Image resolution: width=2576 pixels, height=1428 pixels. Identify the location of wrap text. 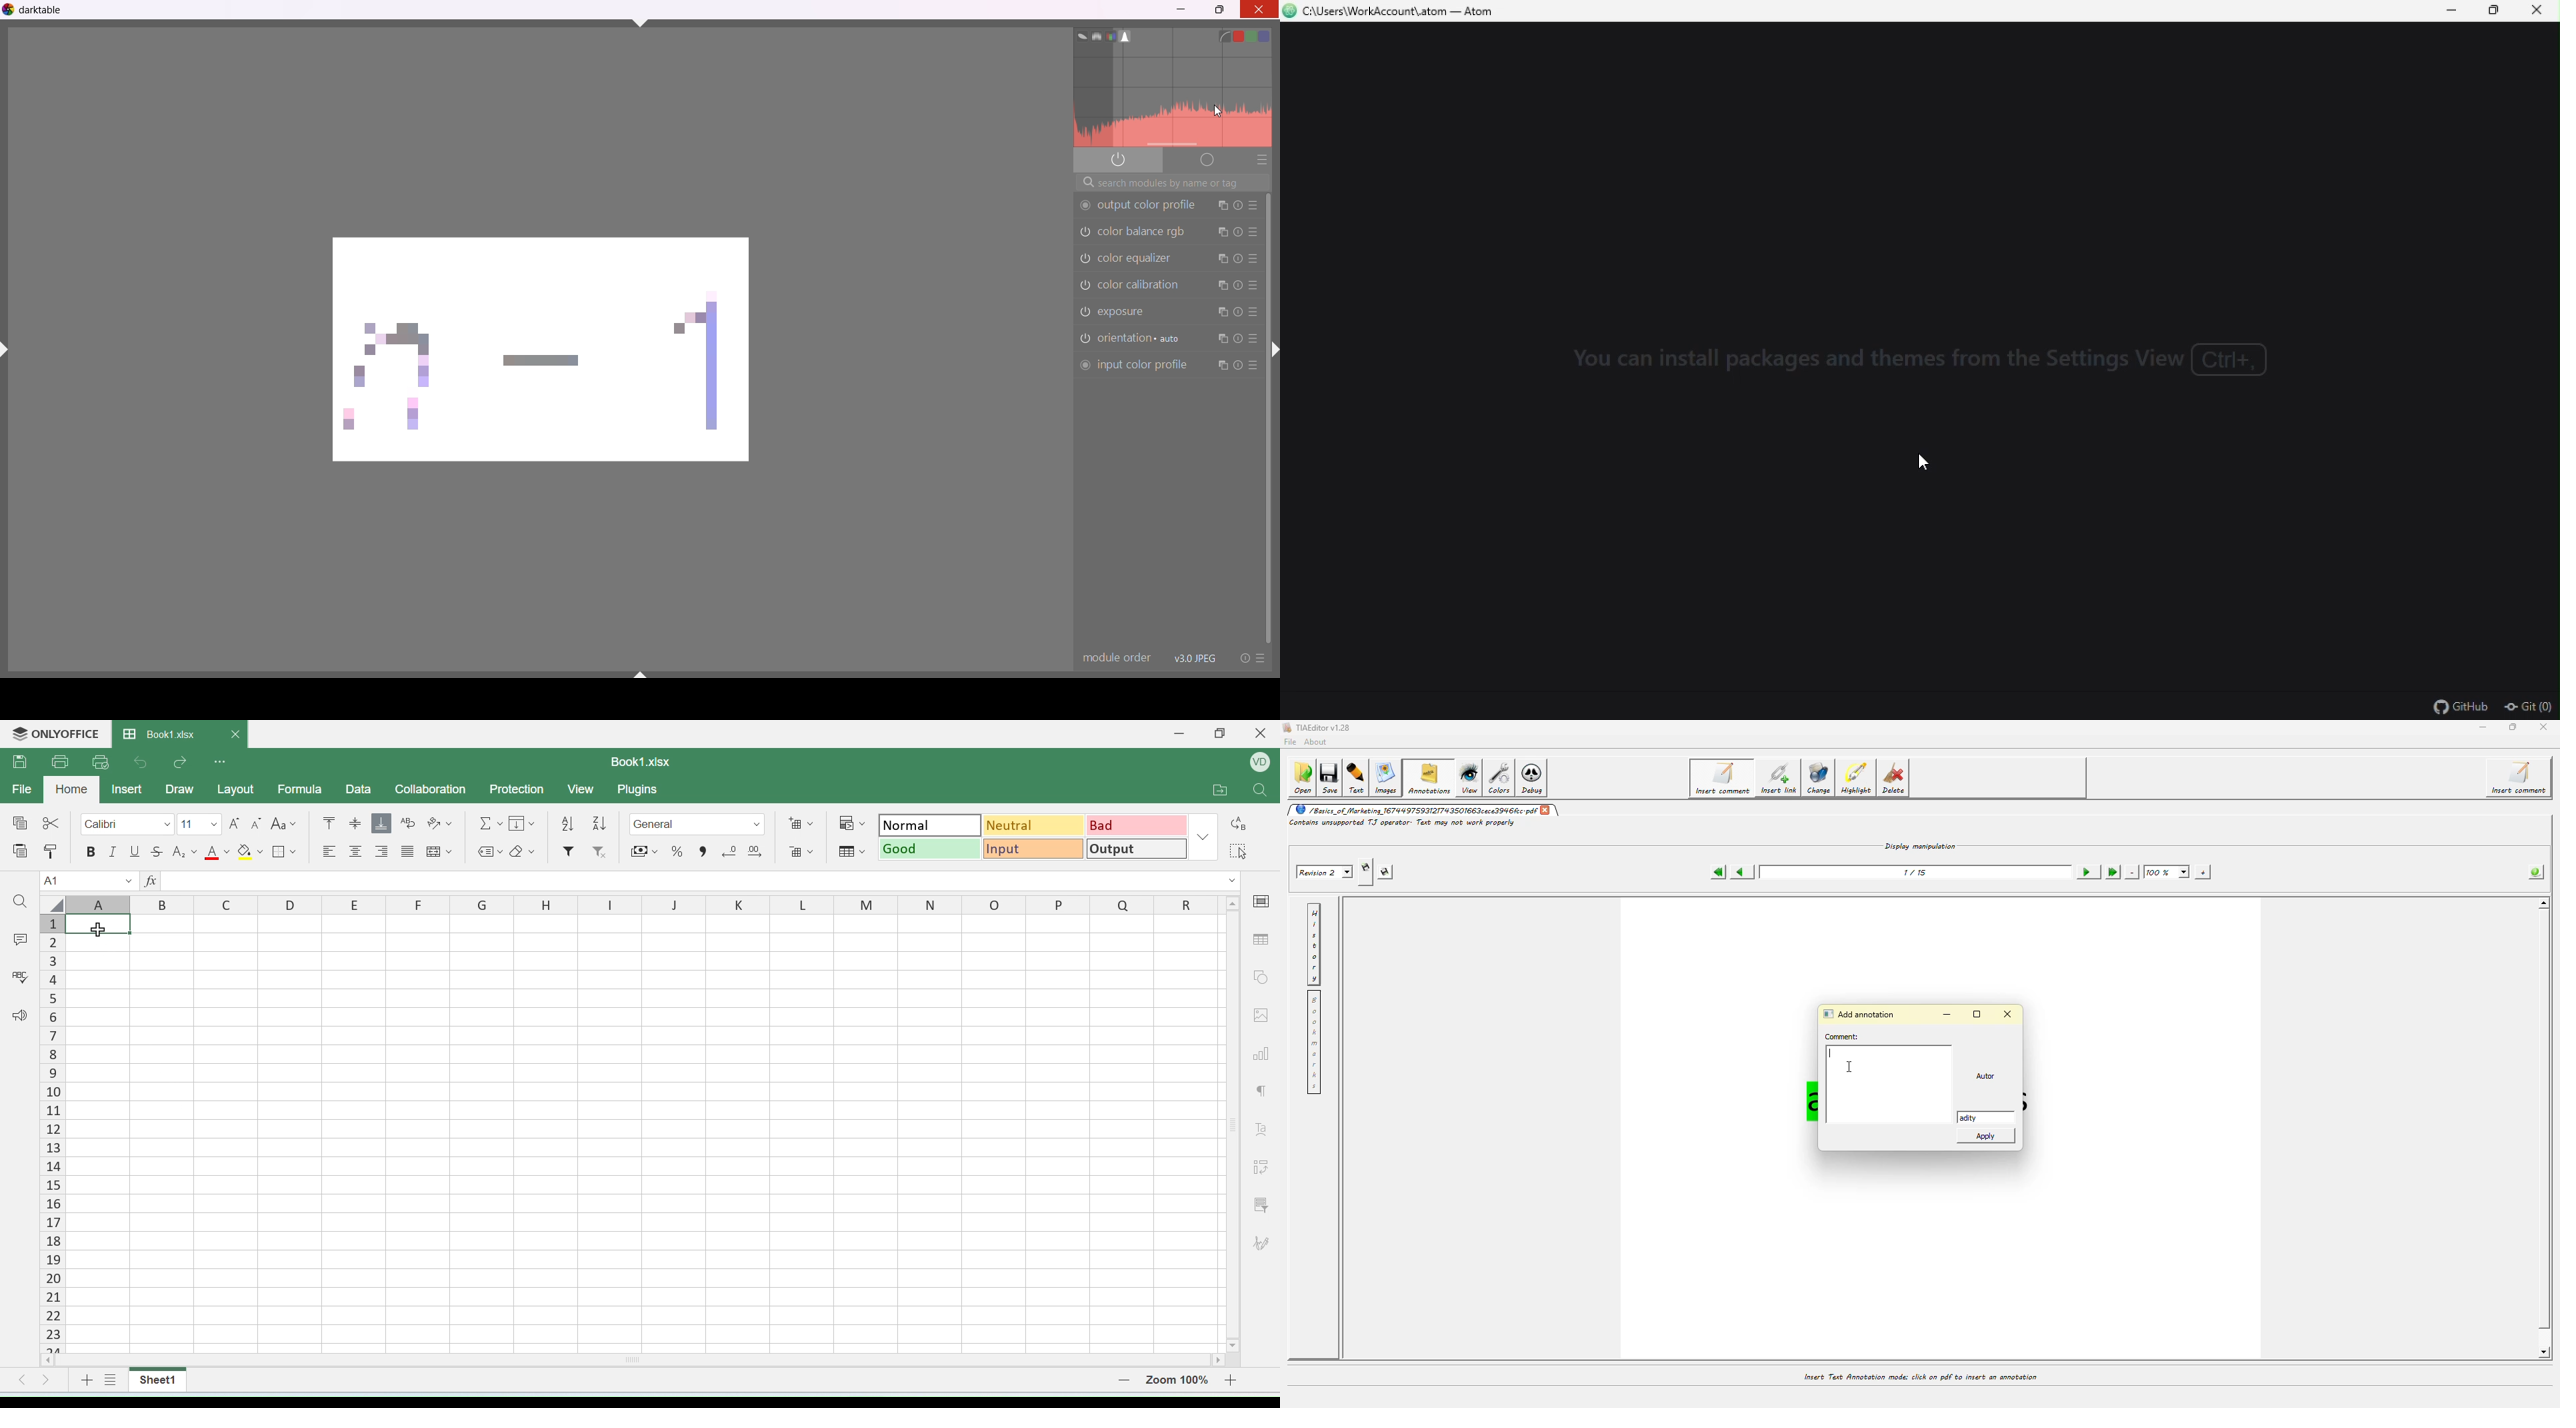
(408, 823).